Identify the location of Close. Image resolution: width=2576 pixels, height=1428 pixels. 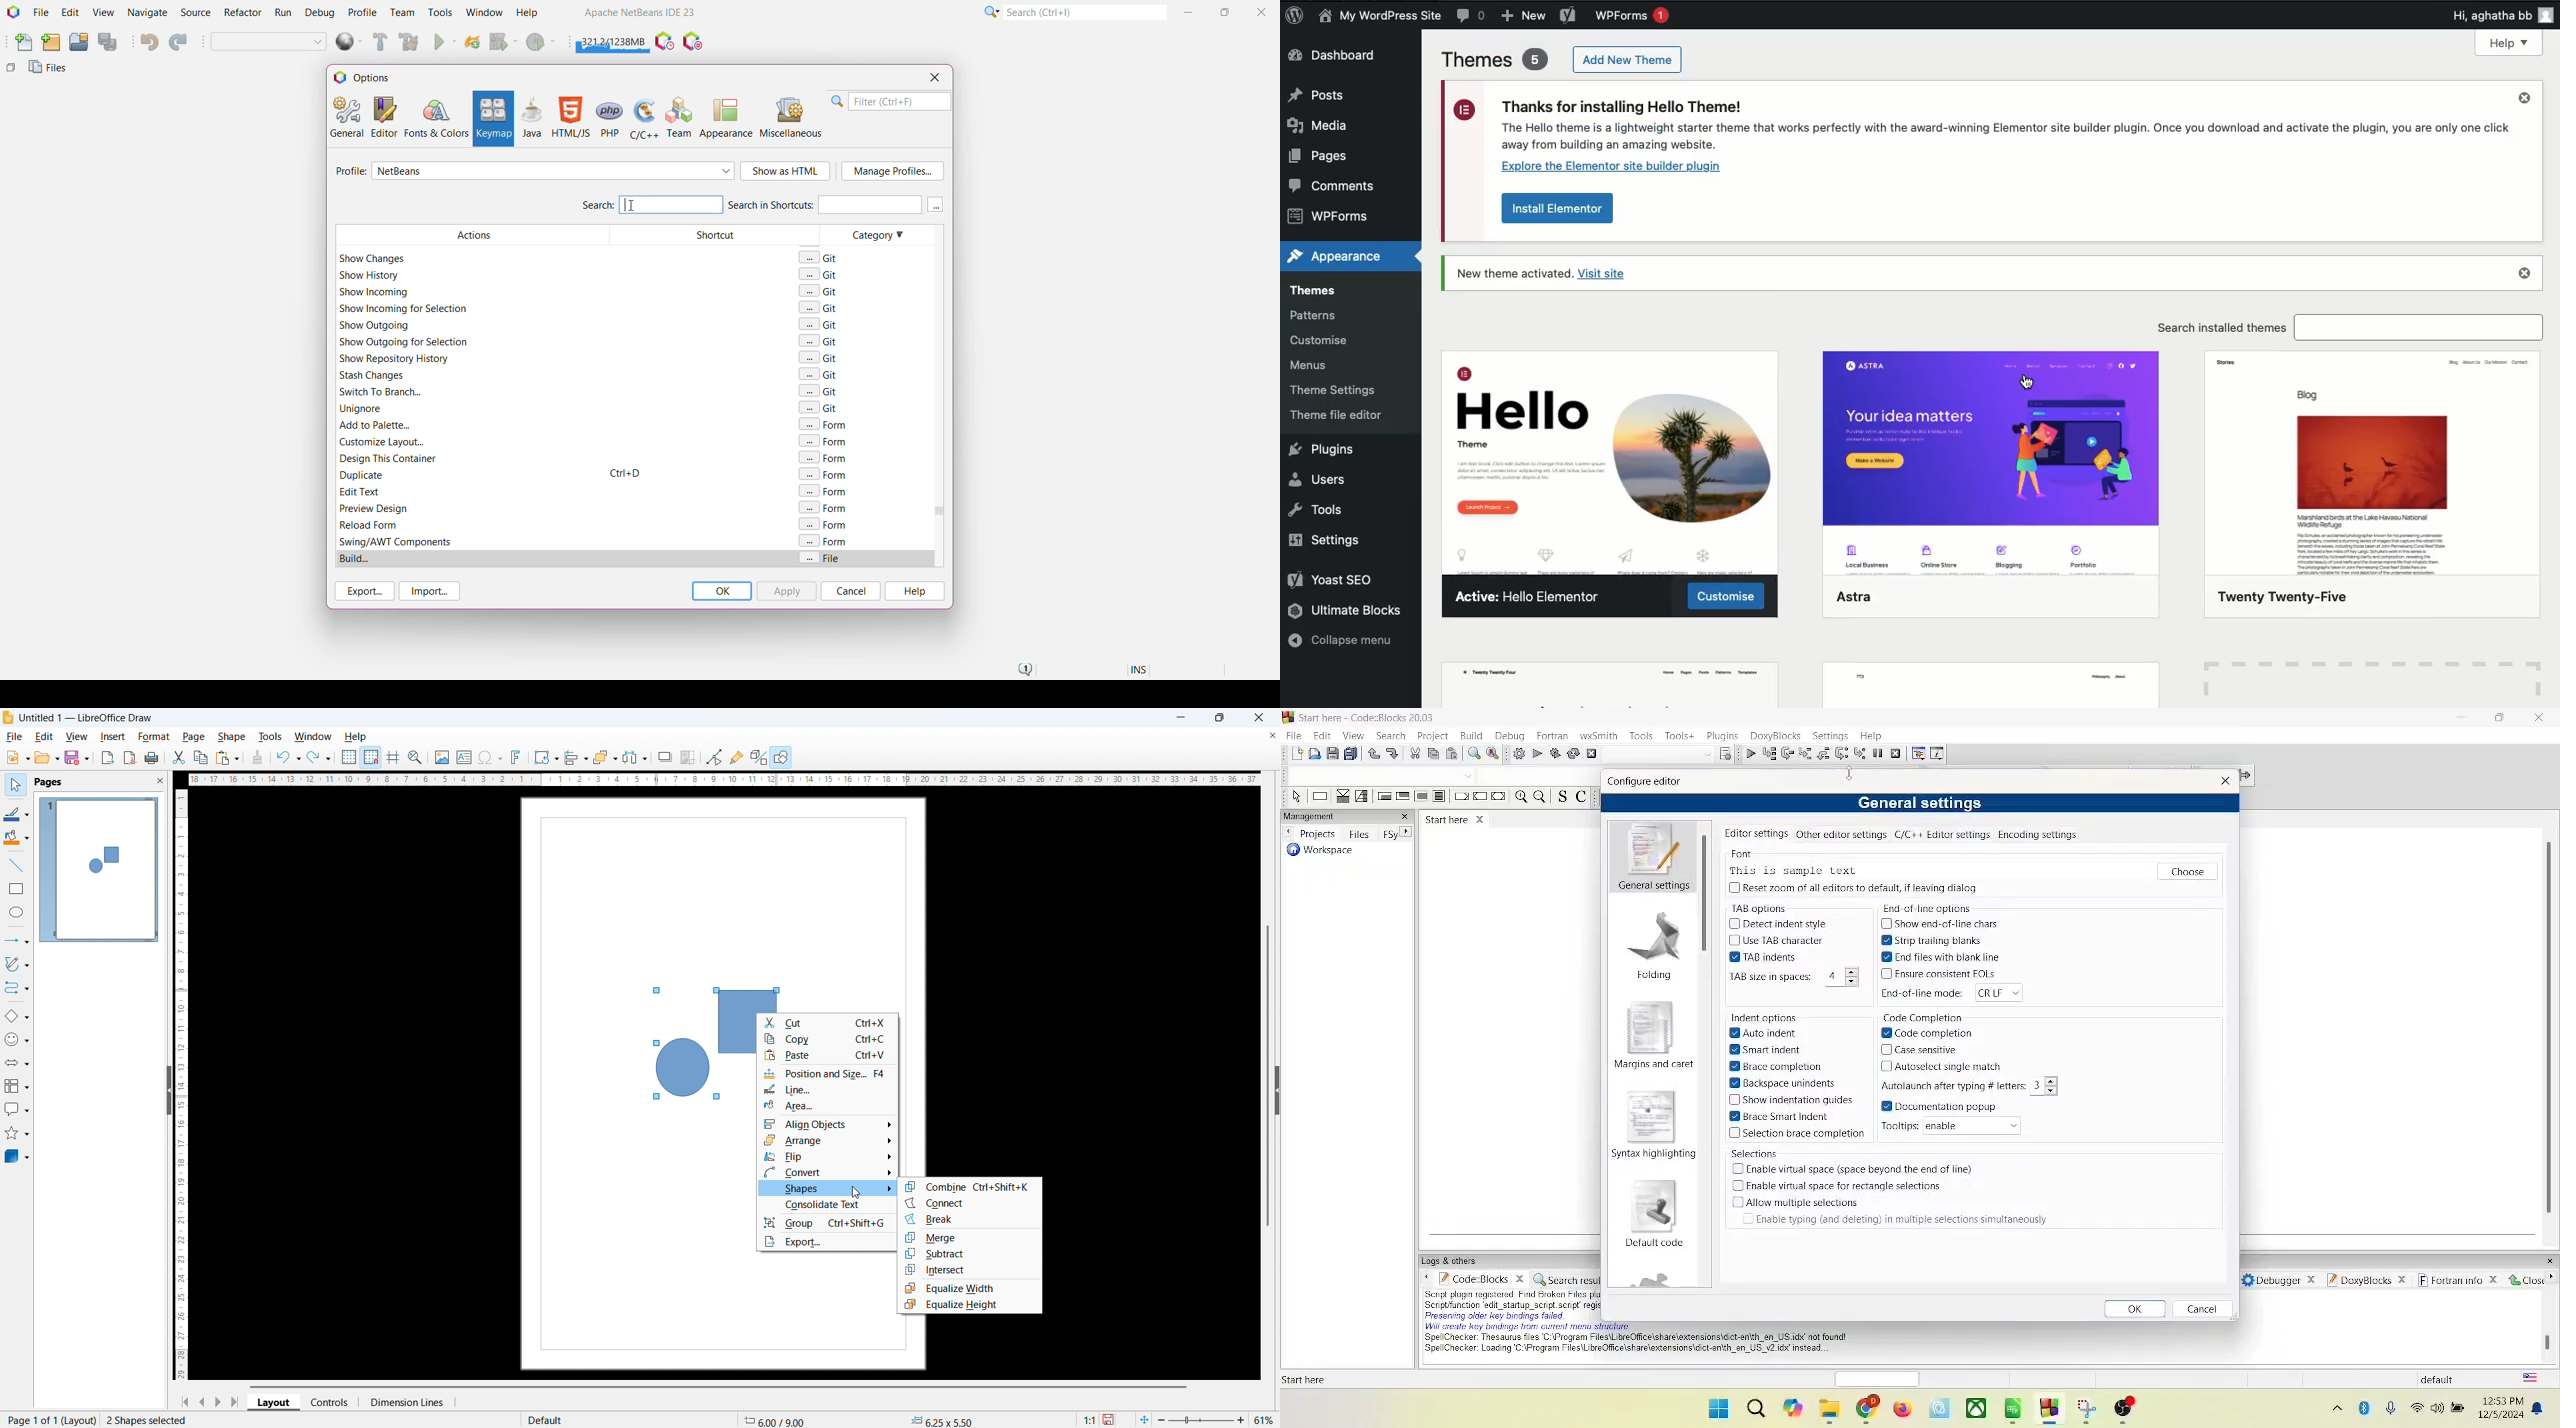
(2524, 99).